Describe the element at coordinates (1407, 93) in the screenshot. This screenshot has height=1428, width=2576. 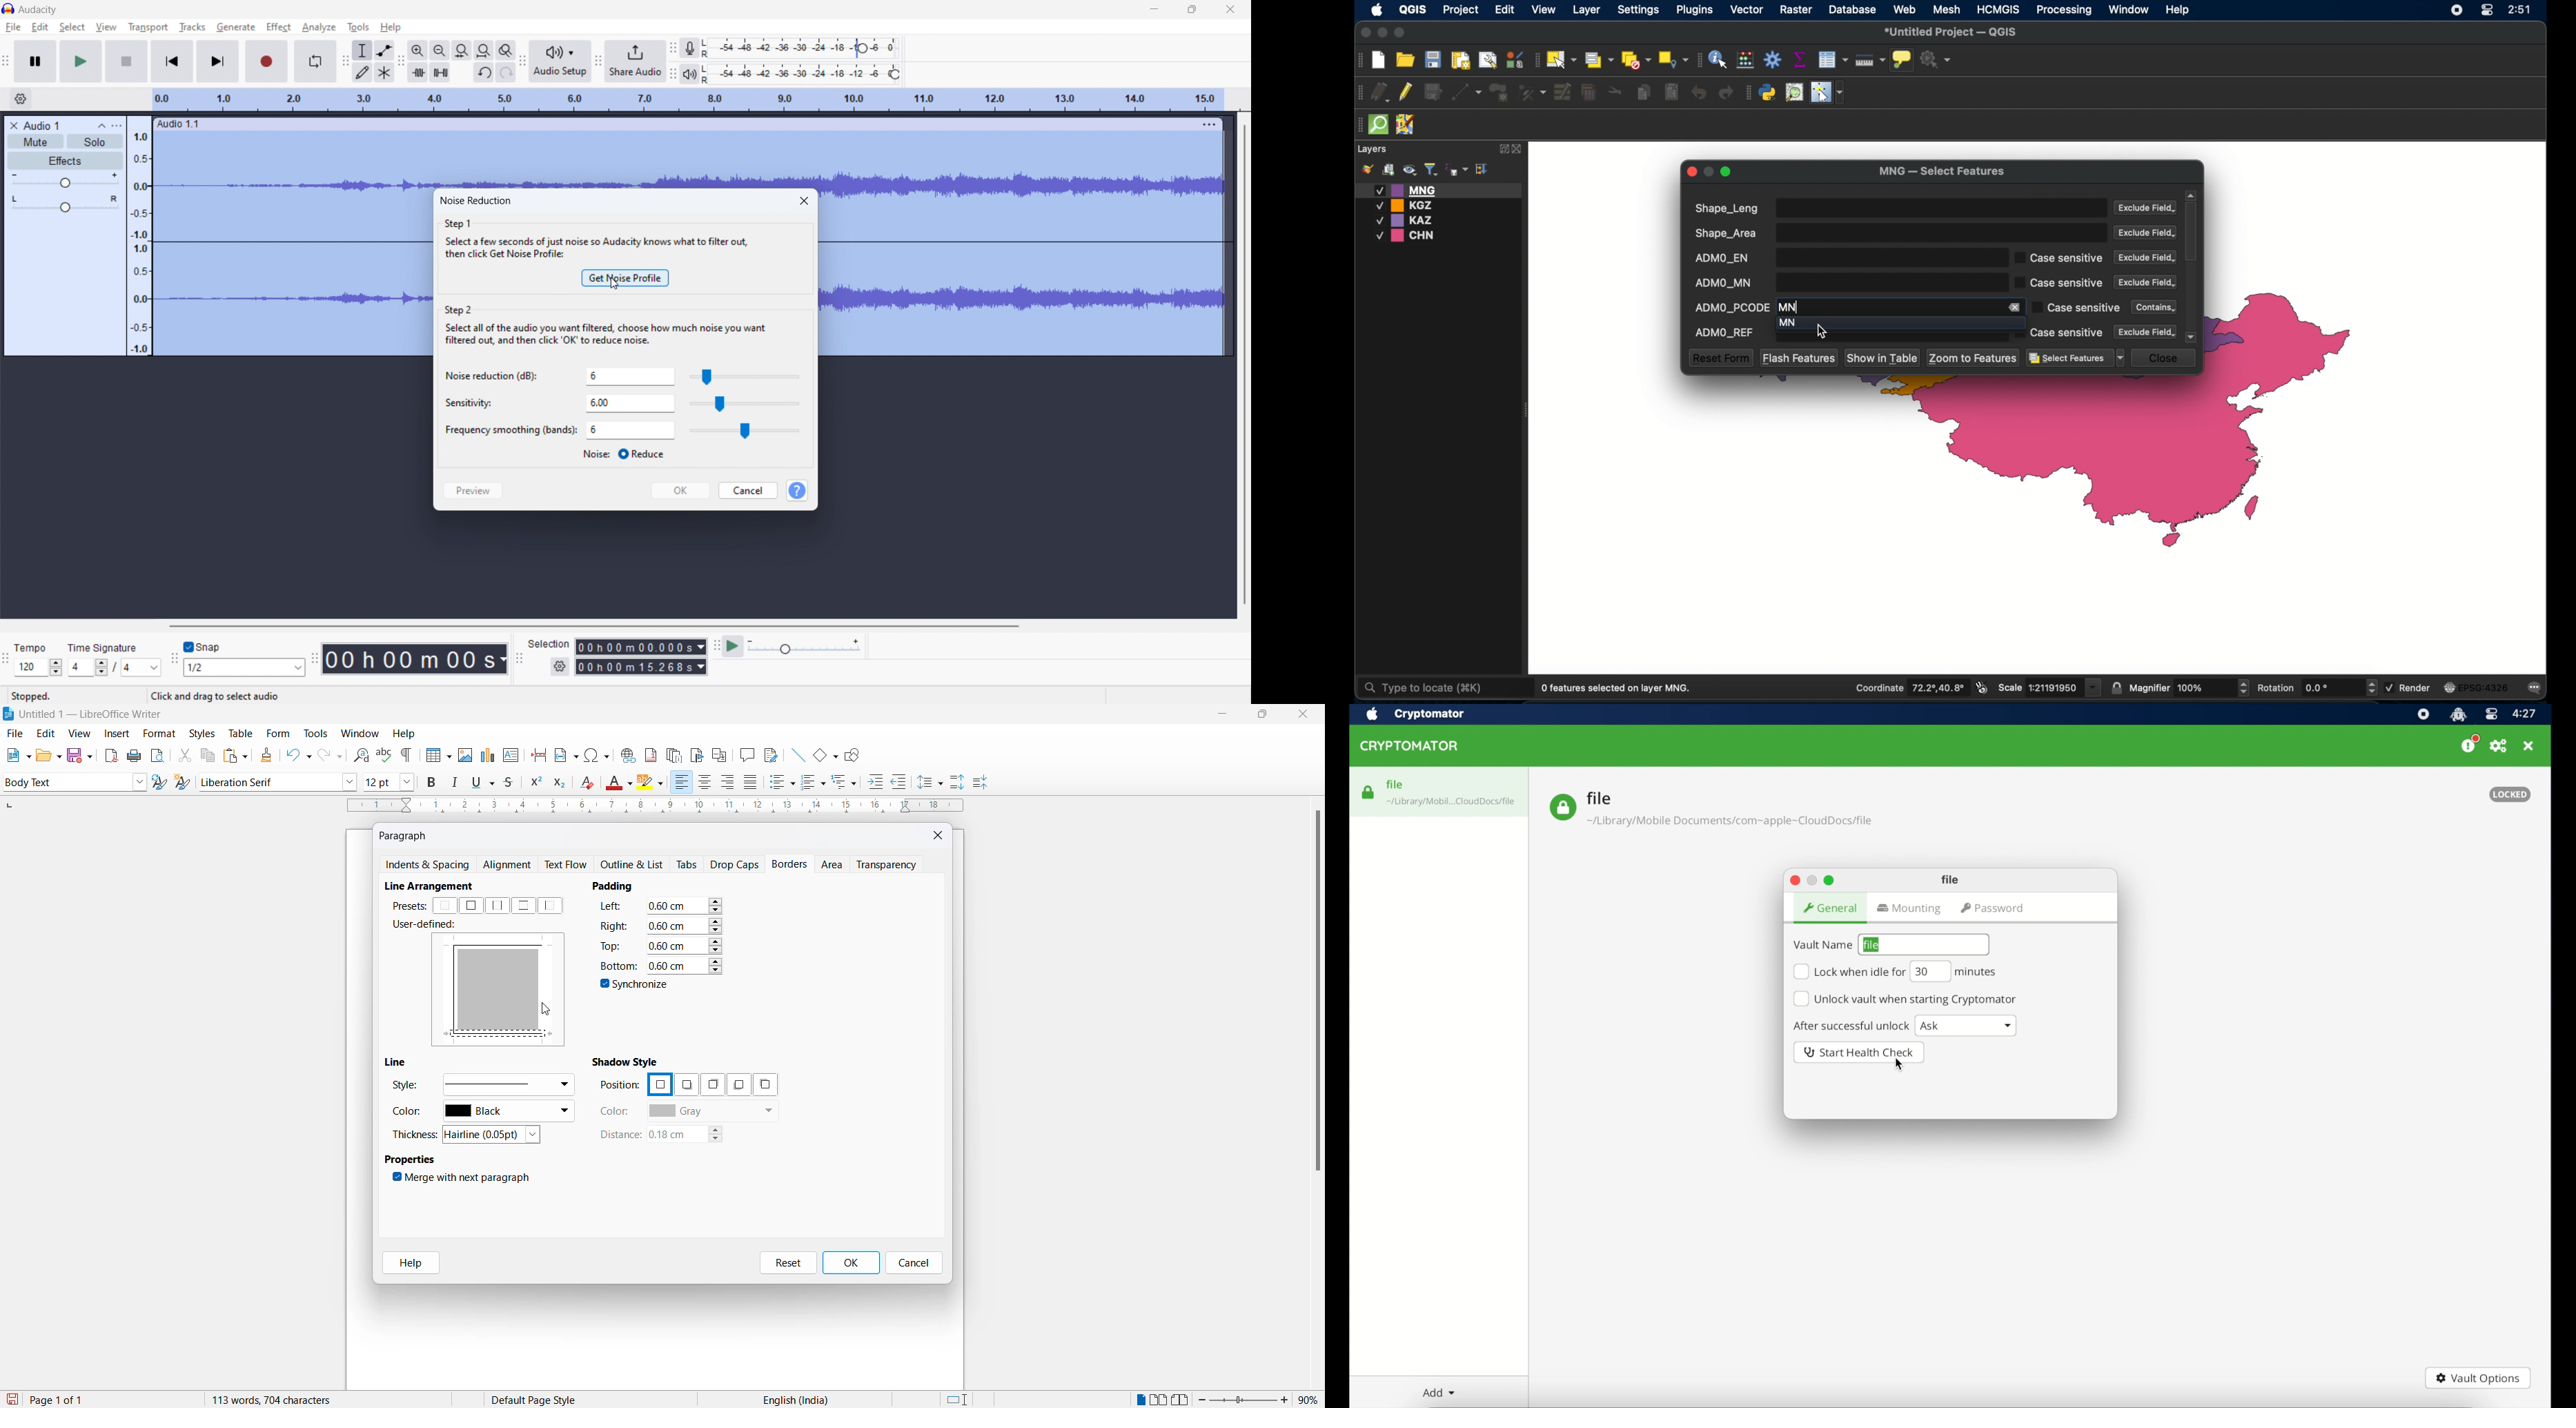
I see `toggle editing` at that location.